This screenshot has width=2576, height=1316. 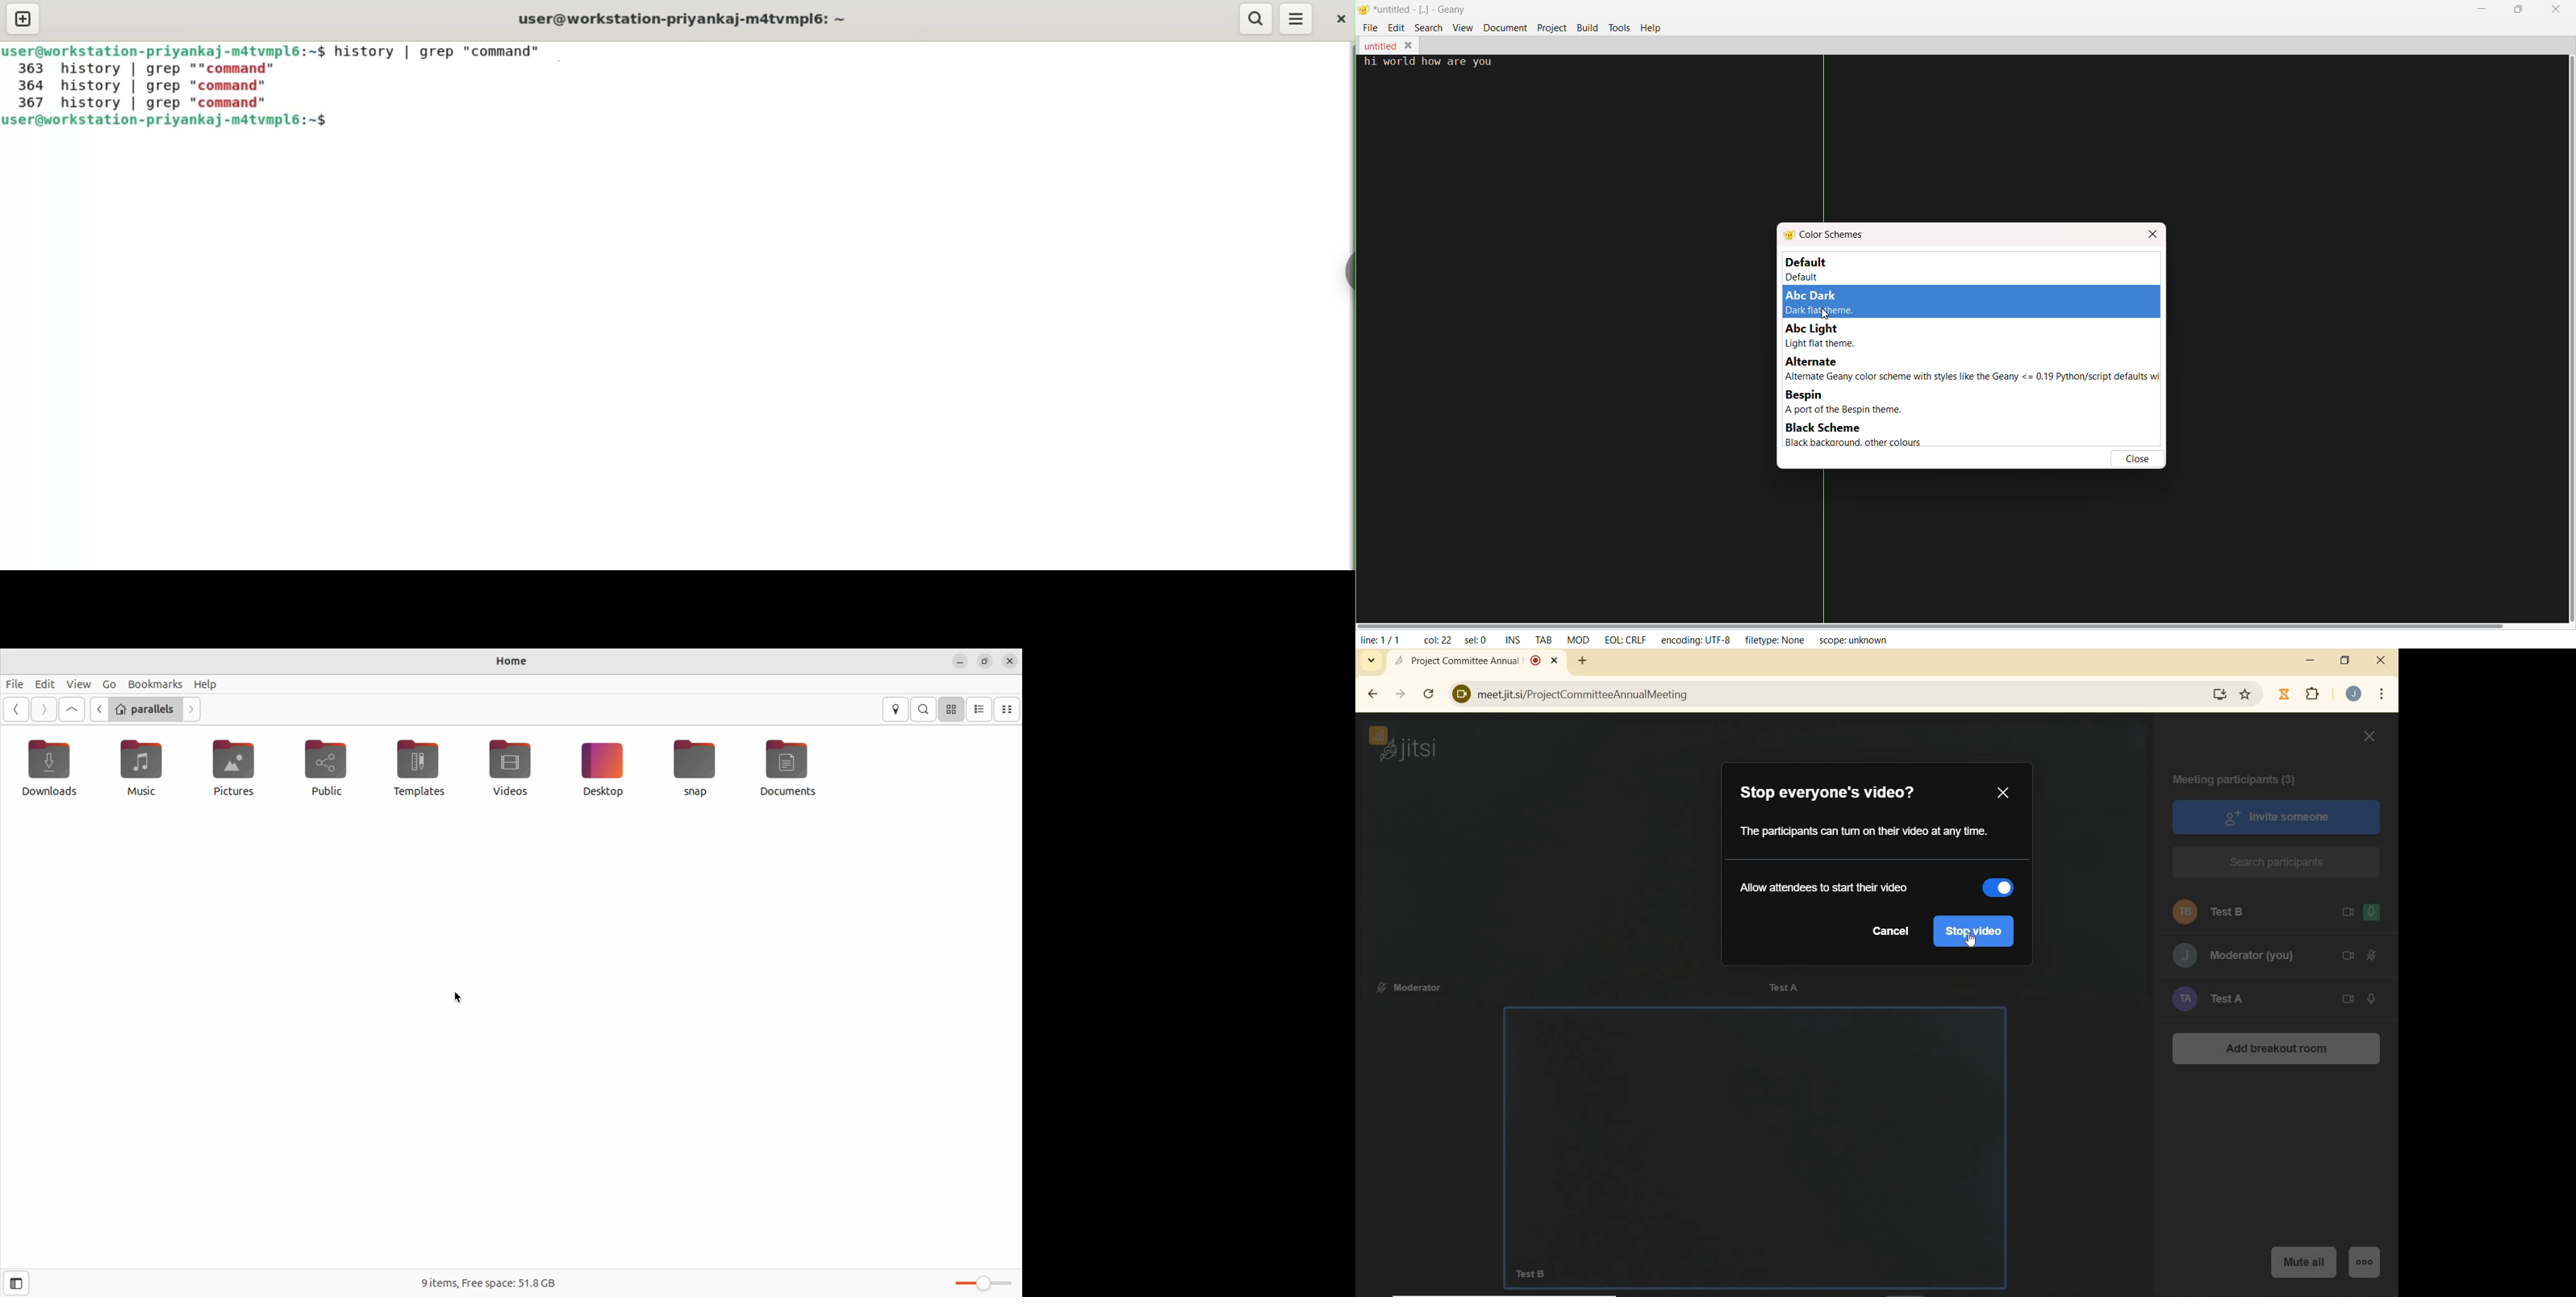 What do you see at coordinates (1532, 1273) in the screenshot?
I see `TestB` at bounding box center [1532, 1273].